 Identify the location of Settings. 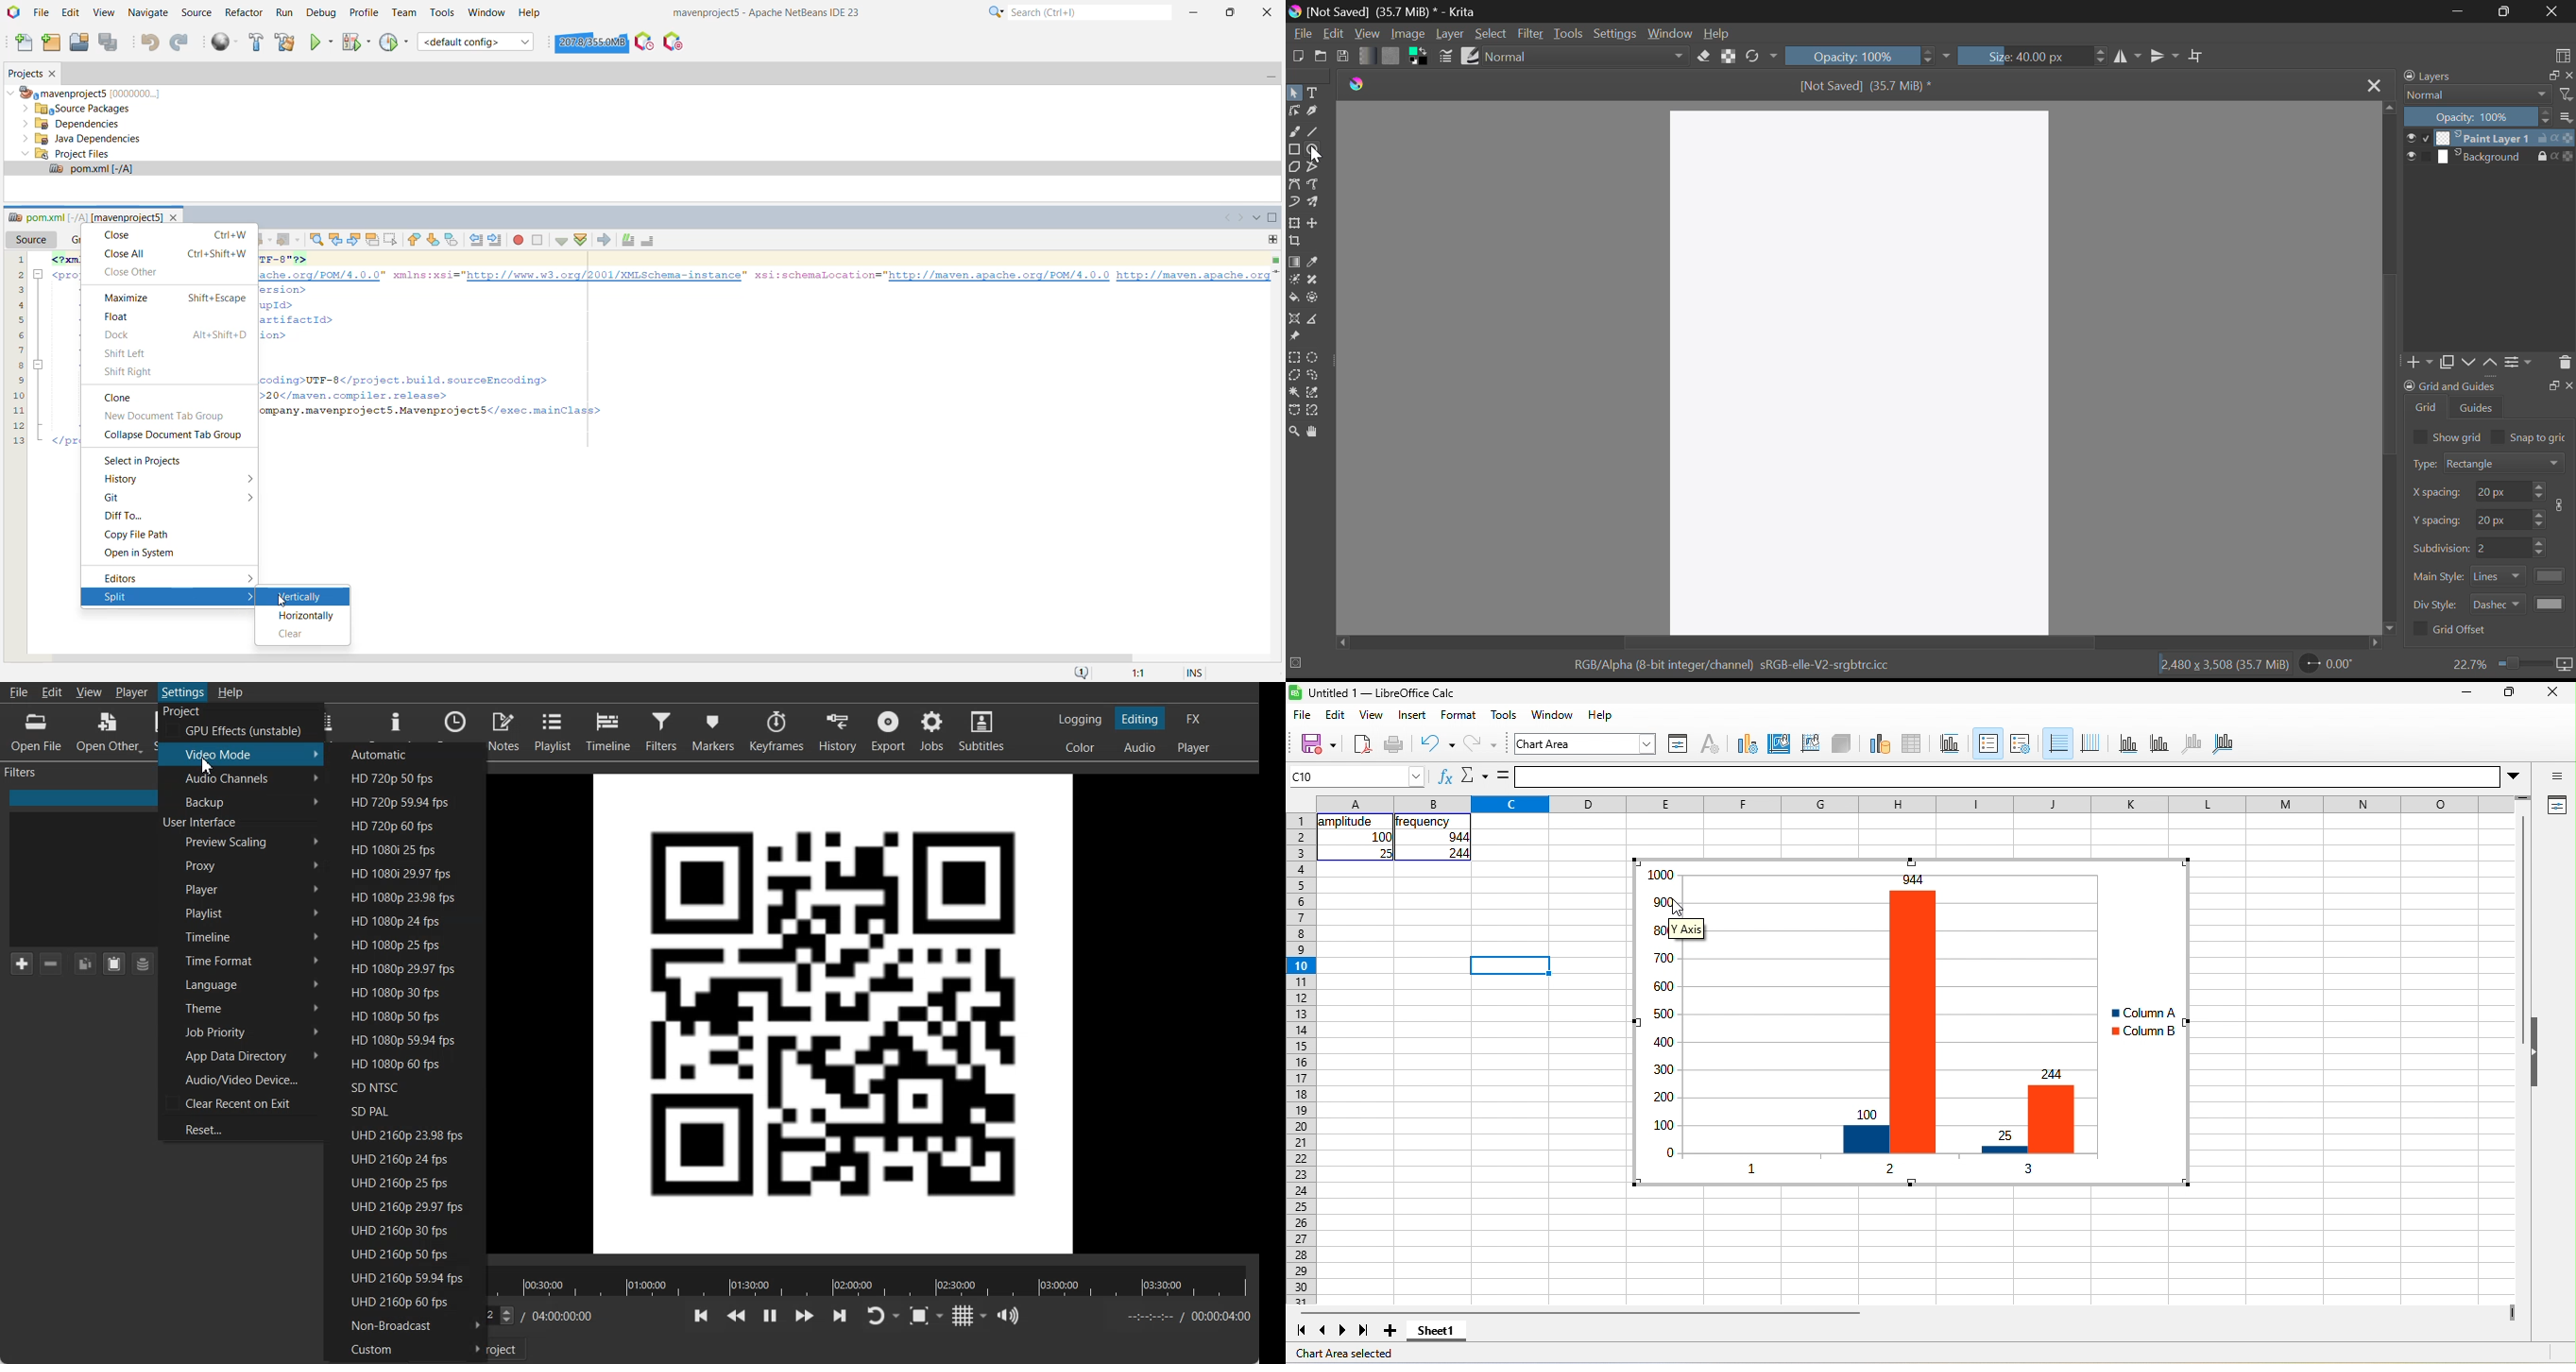
(1614, 34).